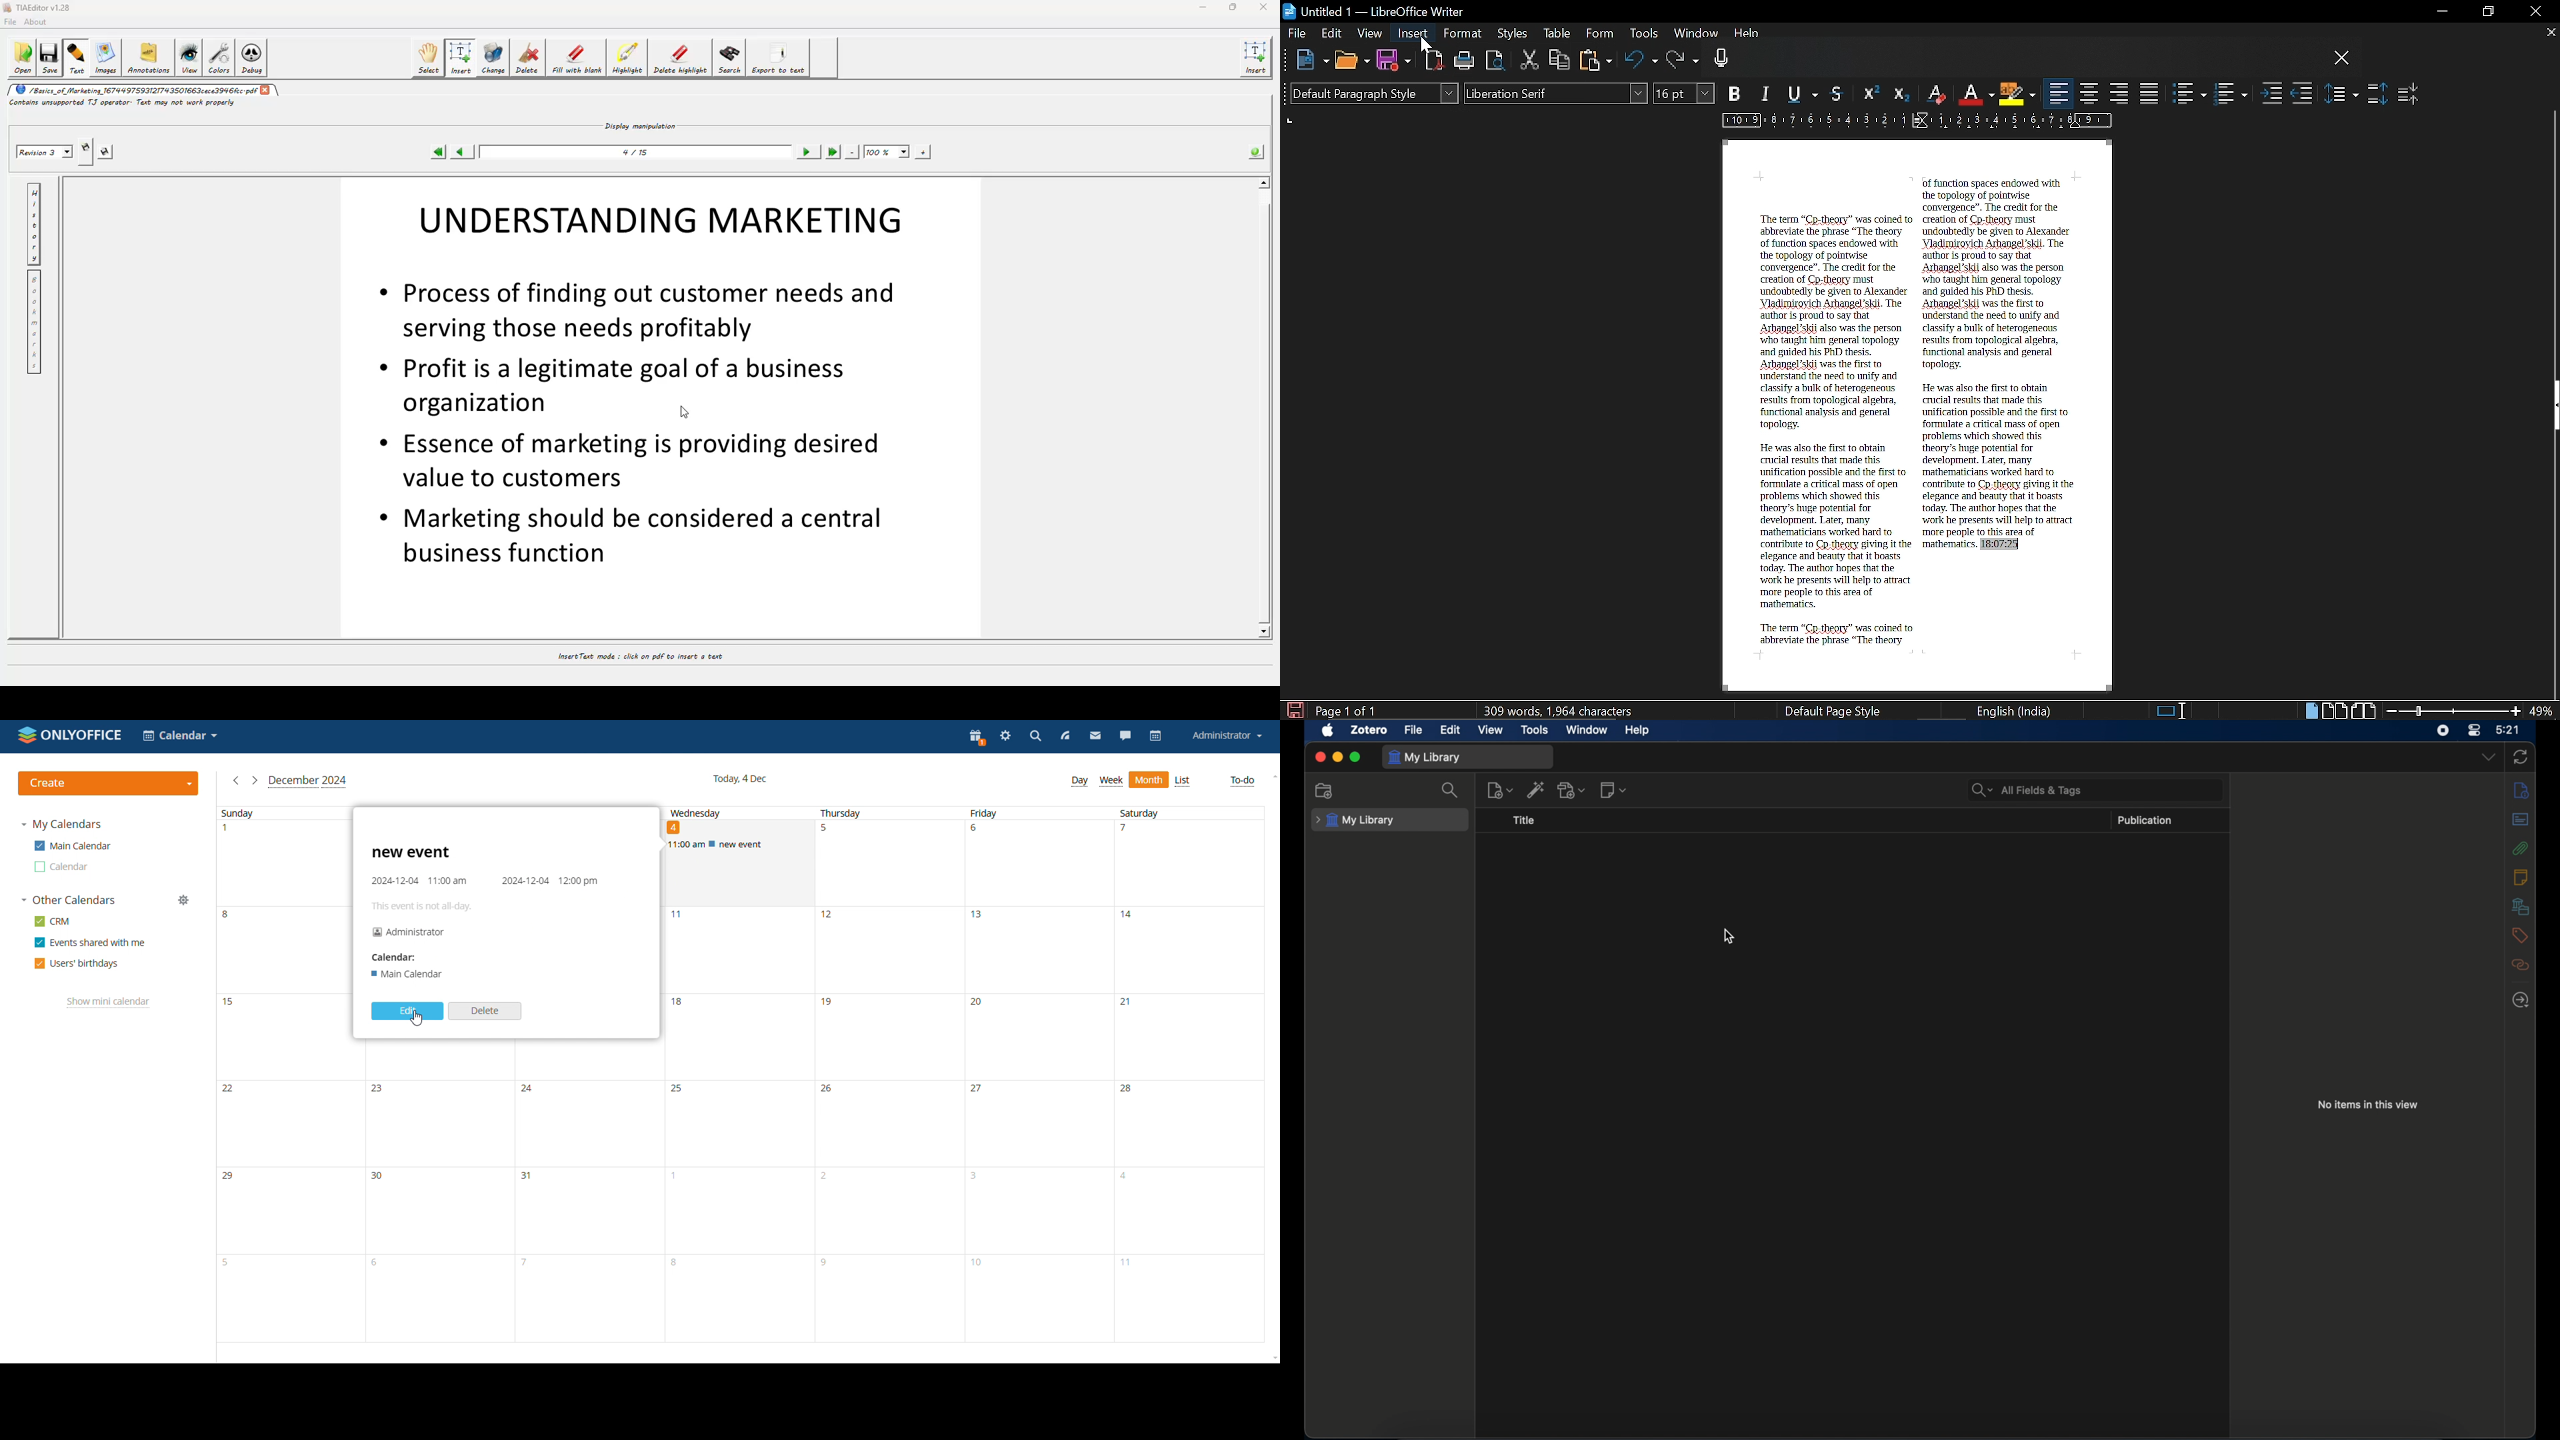  What do you see at coordinates (2090, 93) in the screenshot?
I see `Center` at bounding box center [2090, 93].